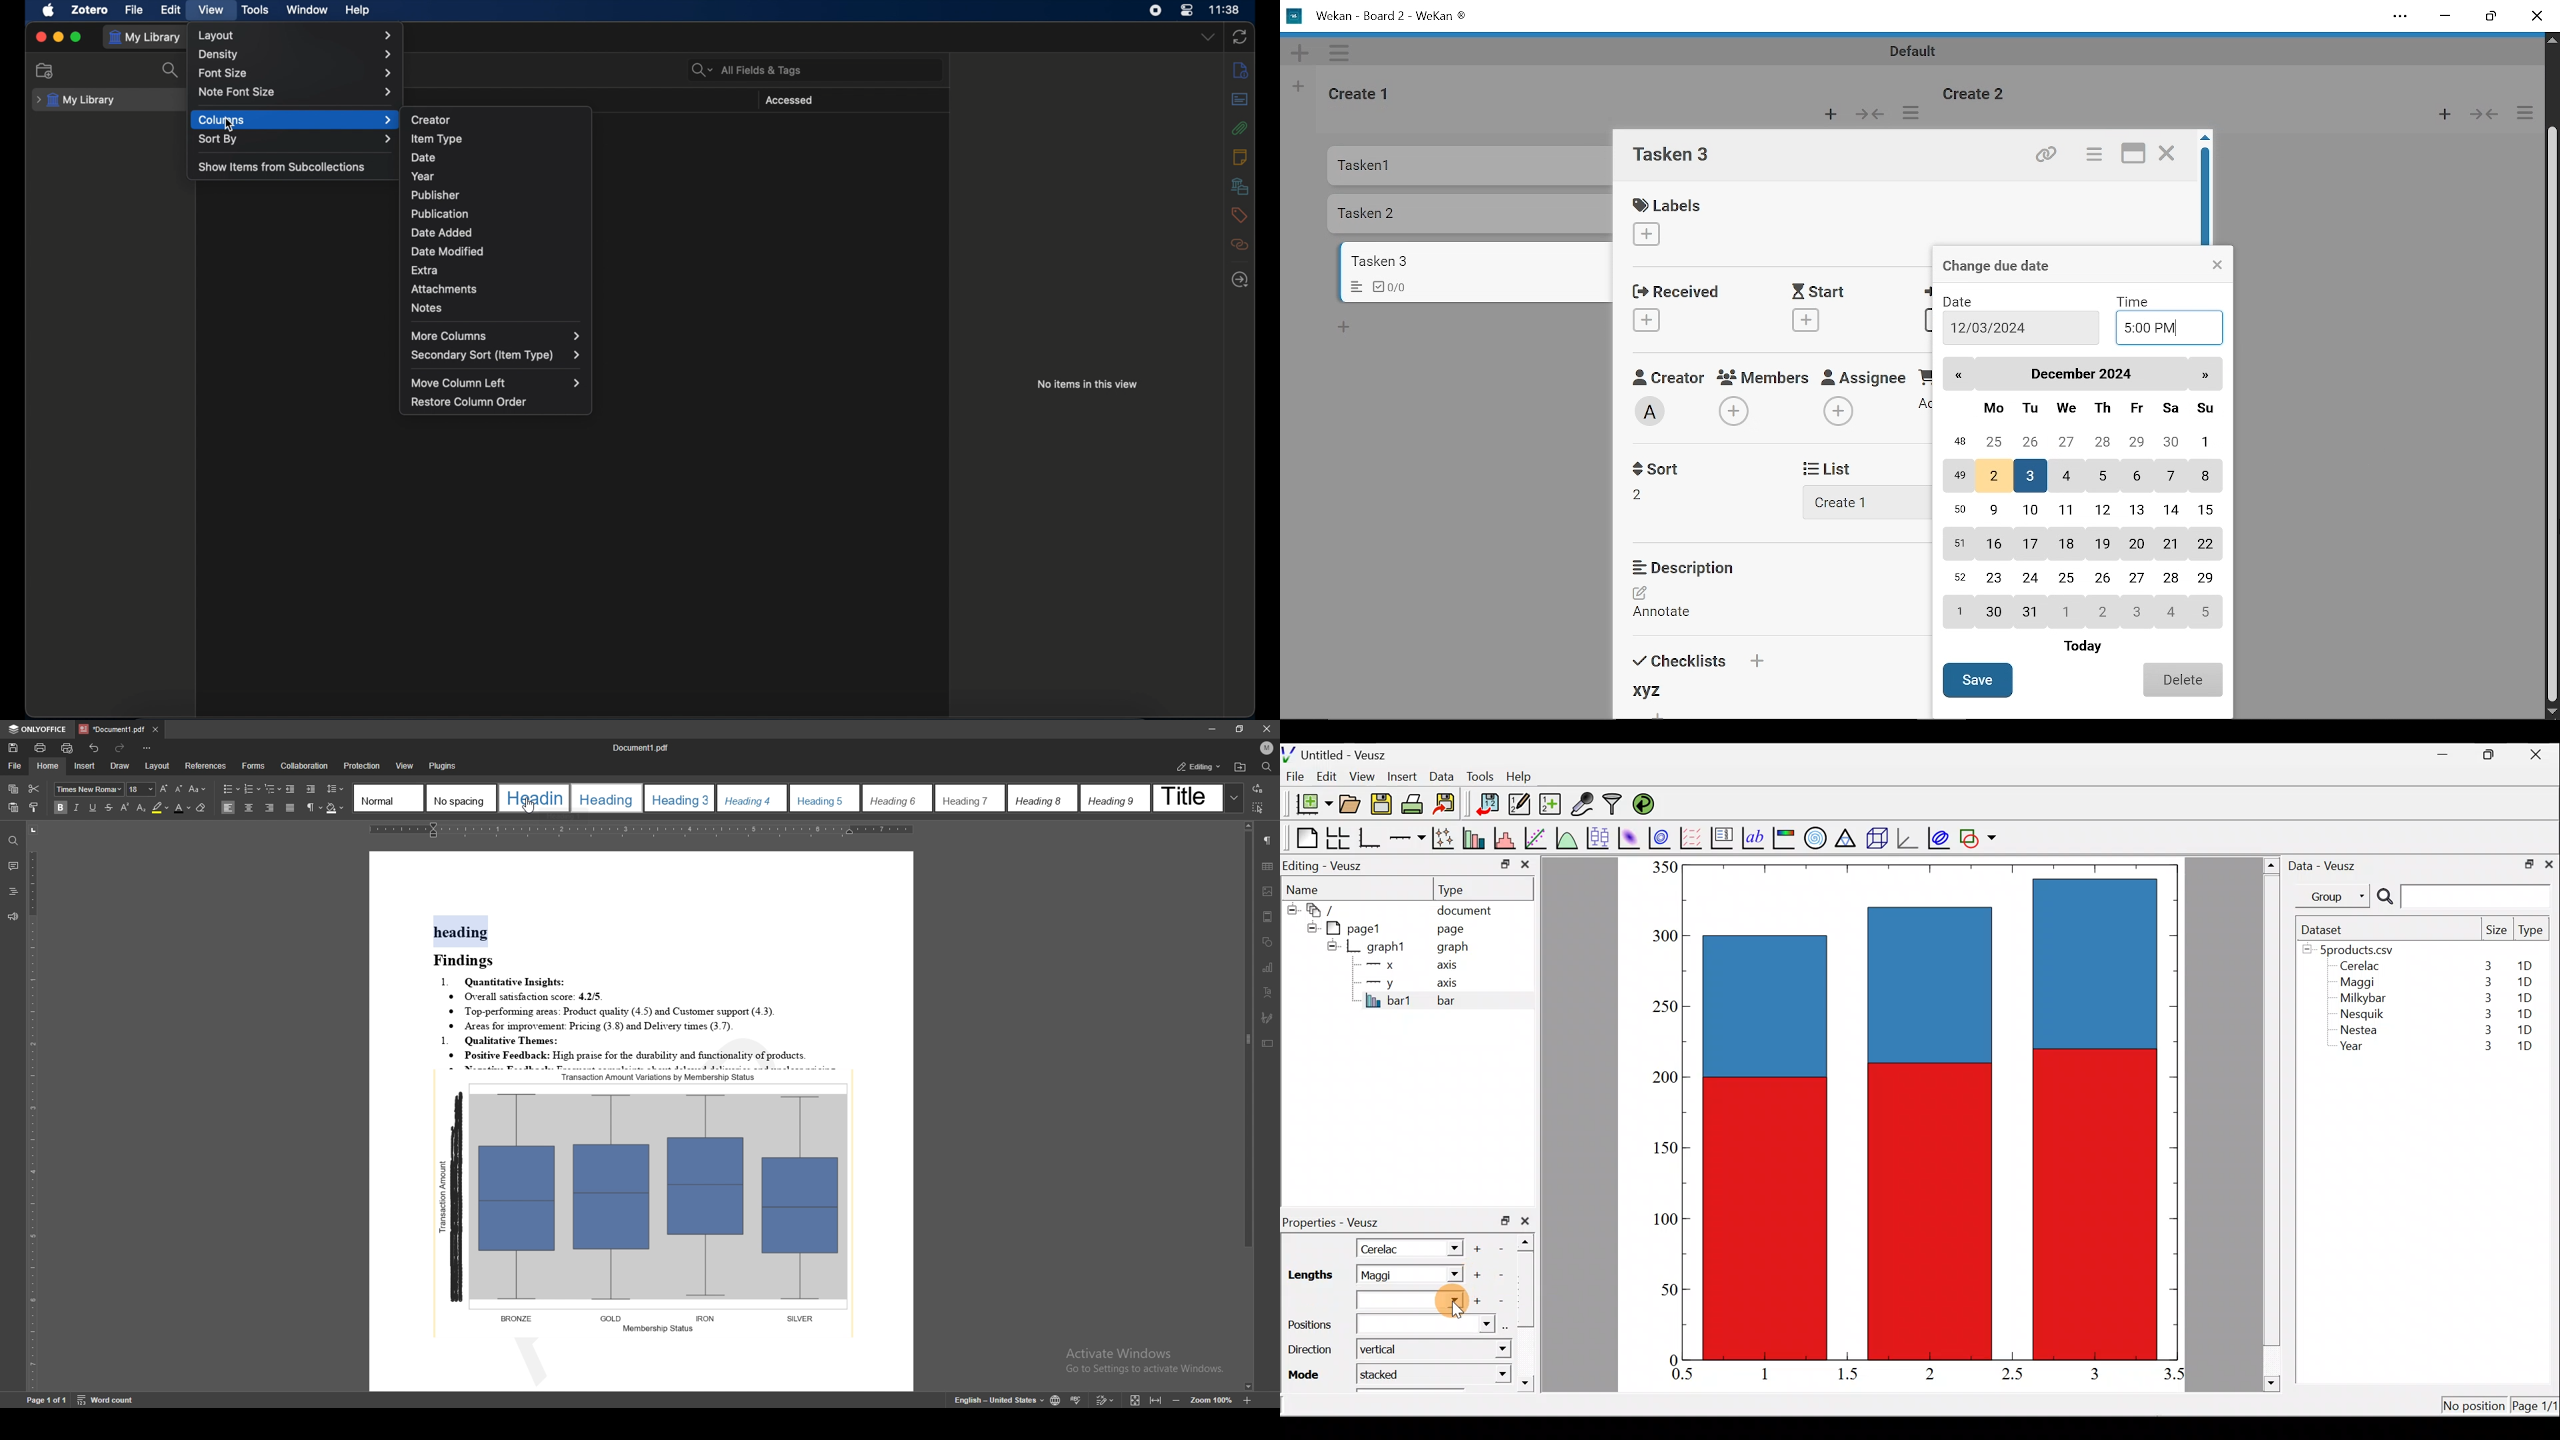  I want to click on non printing characters, so click(315, 808).